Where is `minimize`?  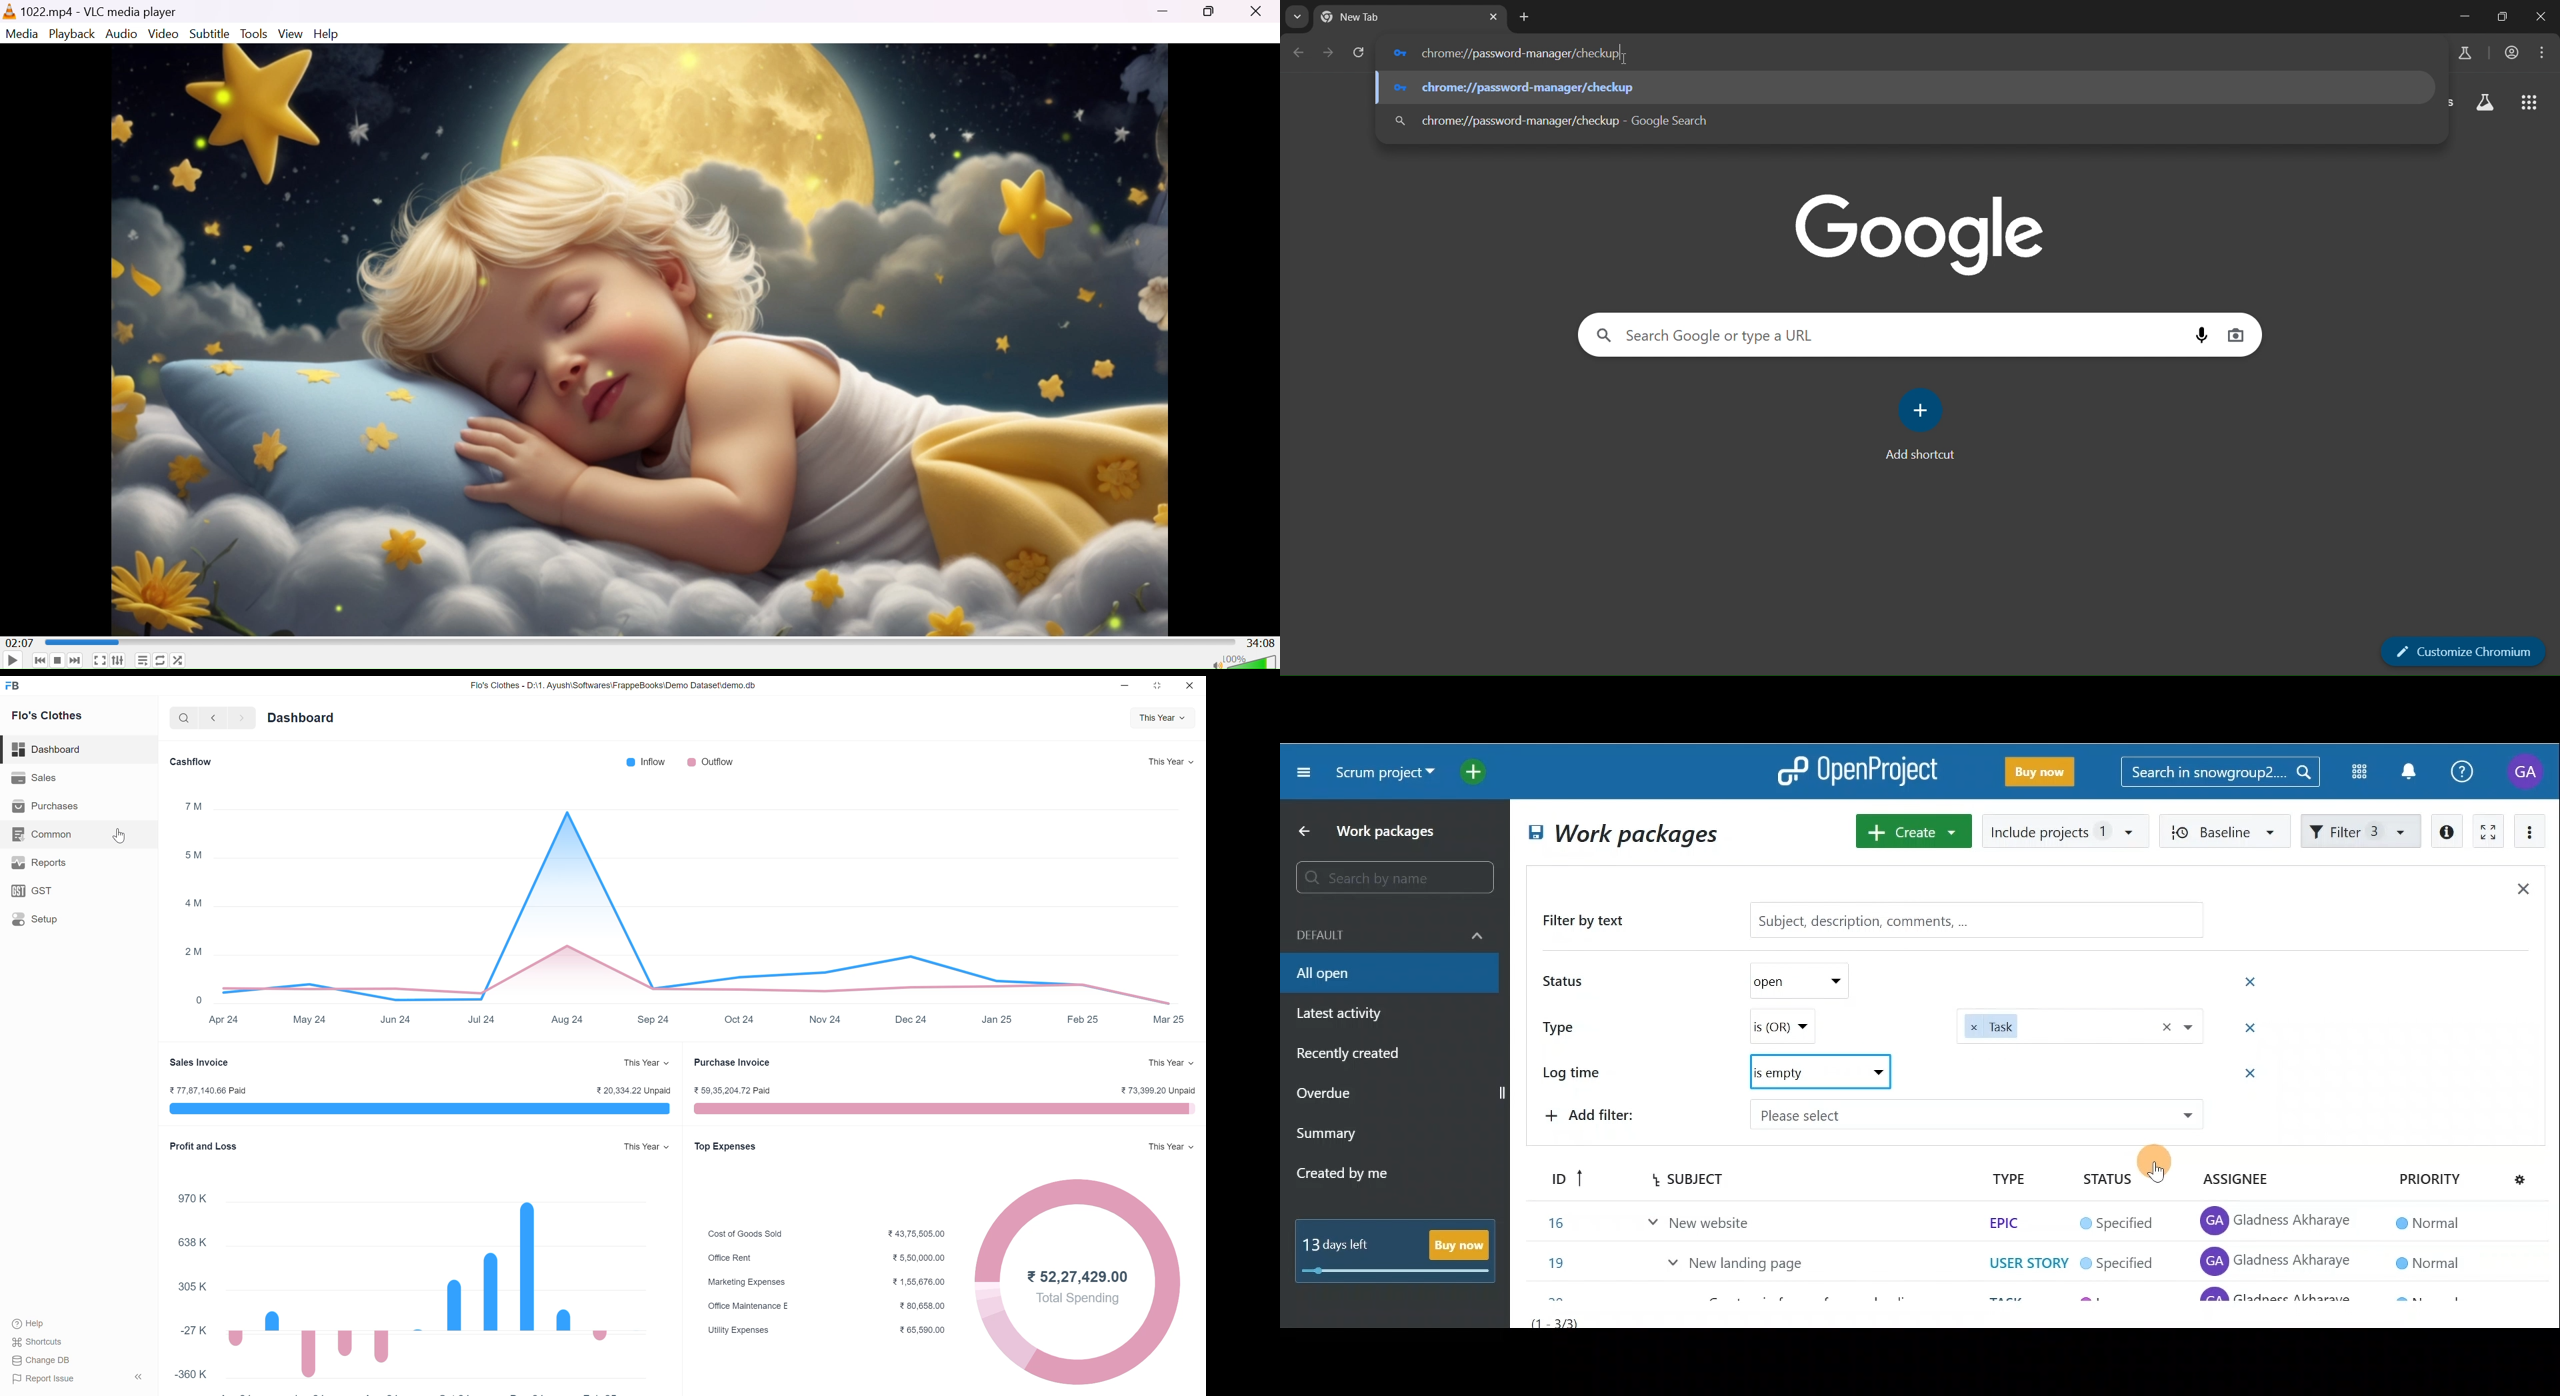 minimize is located at coordinates (1127, 685).